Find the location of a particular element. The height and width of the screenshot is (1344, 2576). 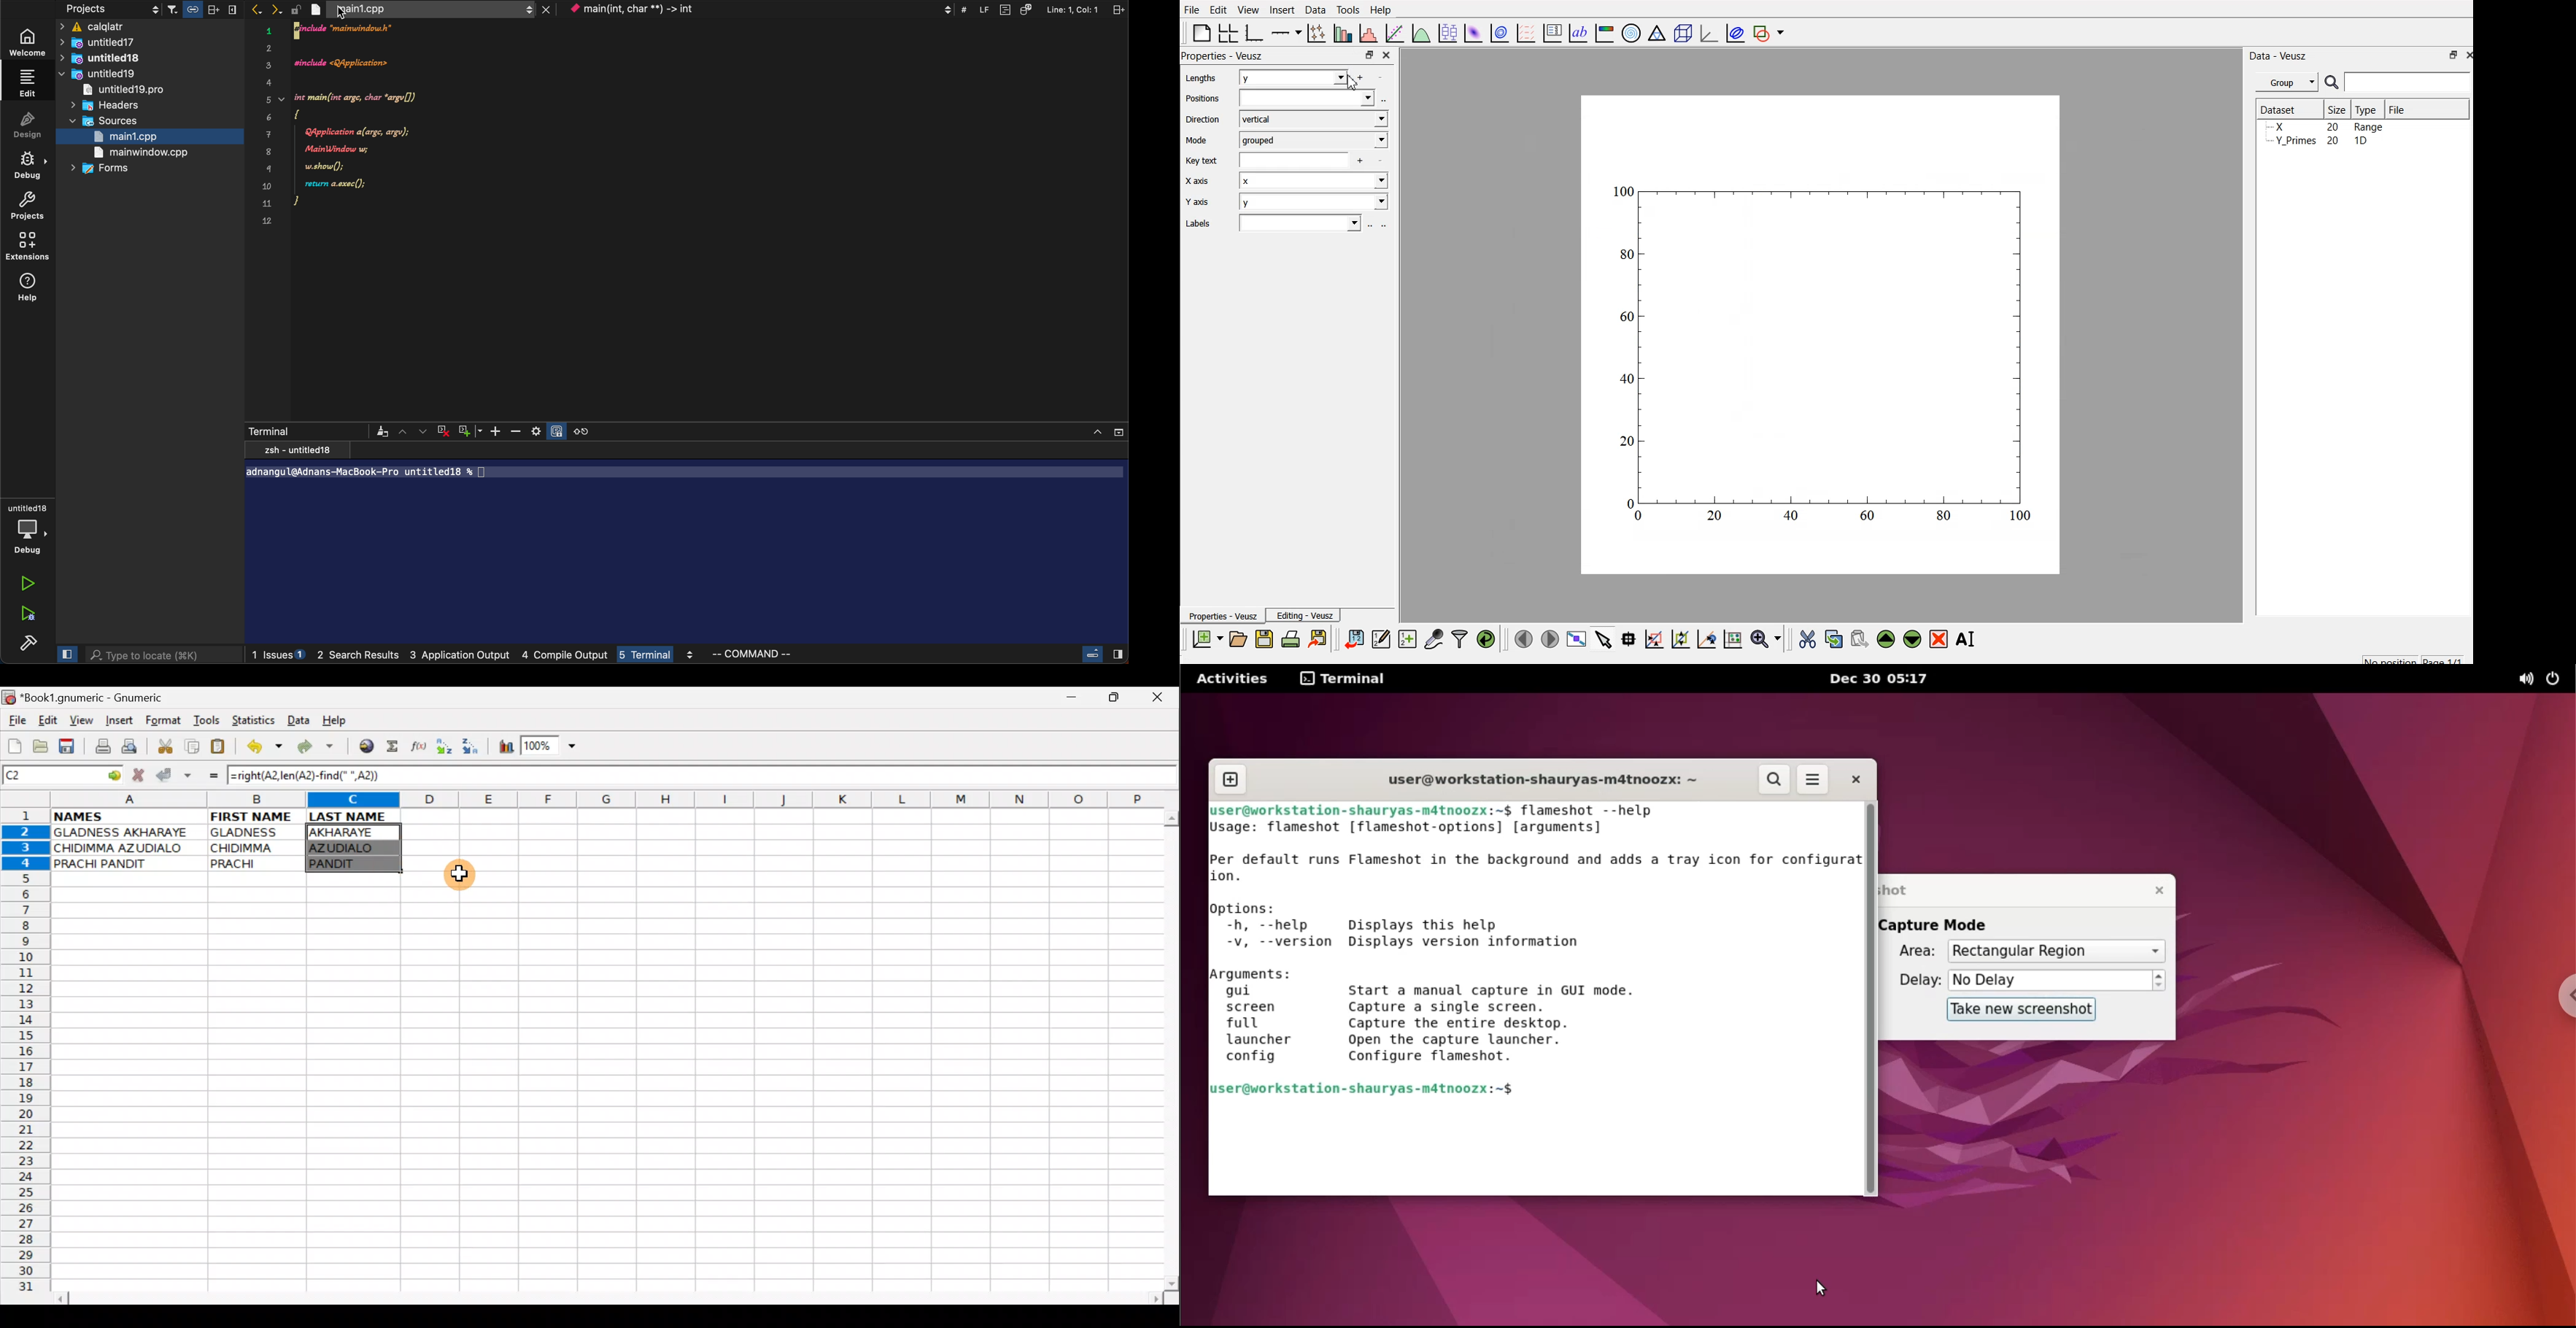

help is located at coordinates (33, 287).